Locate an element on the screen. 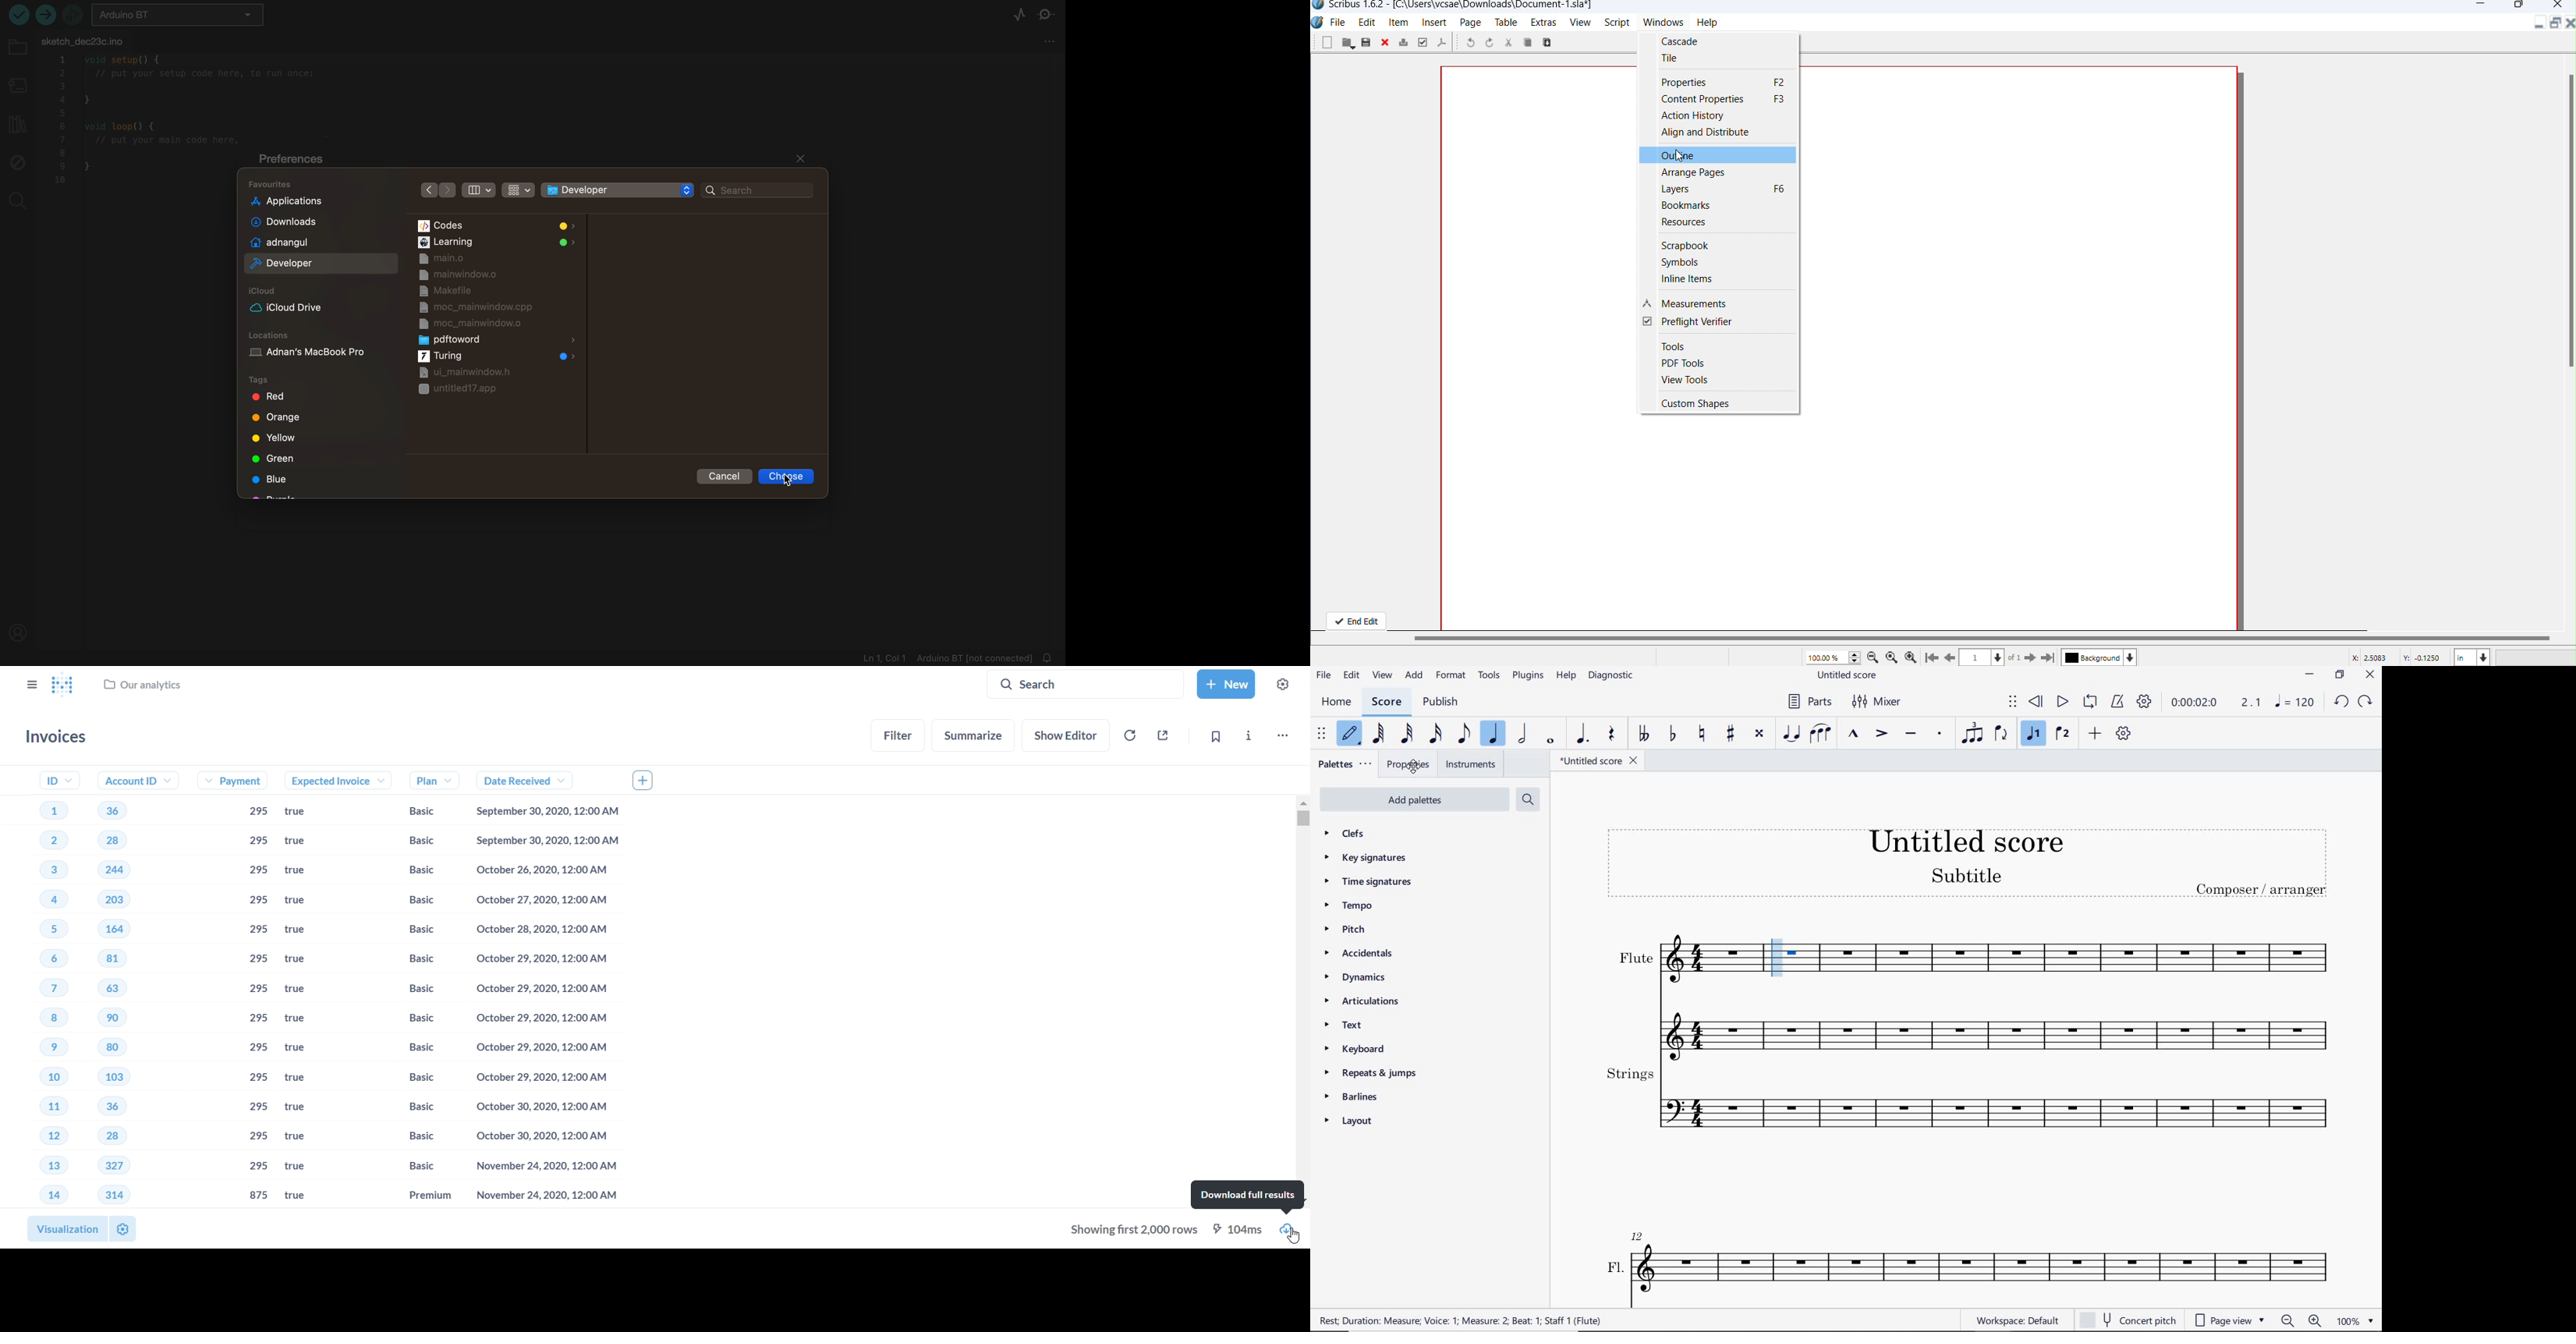 The height and width of the screenshot is (1344, 2576). Outlime is located at coordinates (1684, 156).